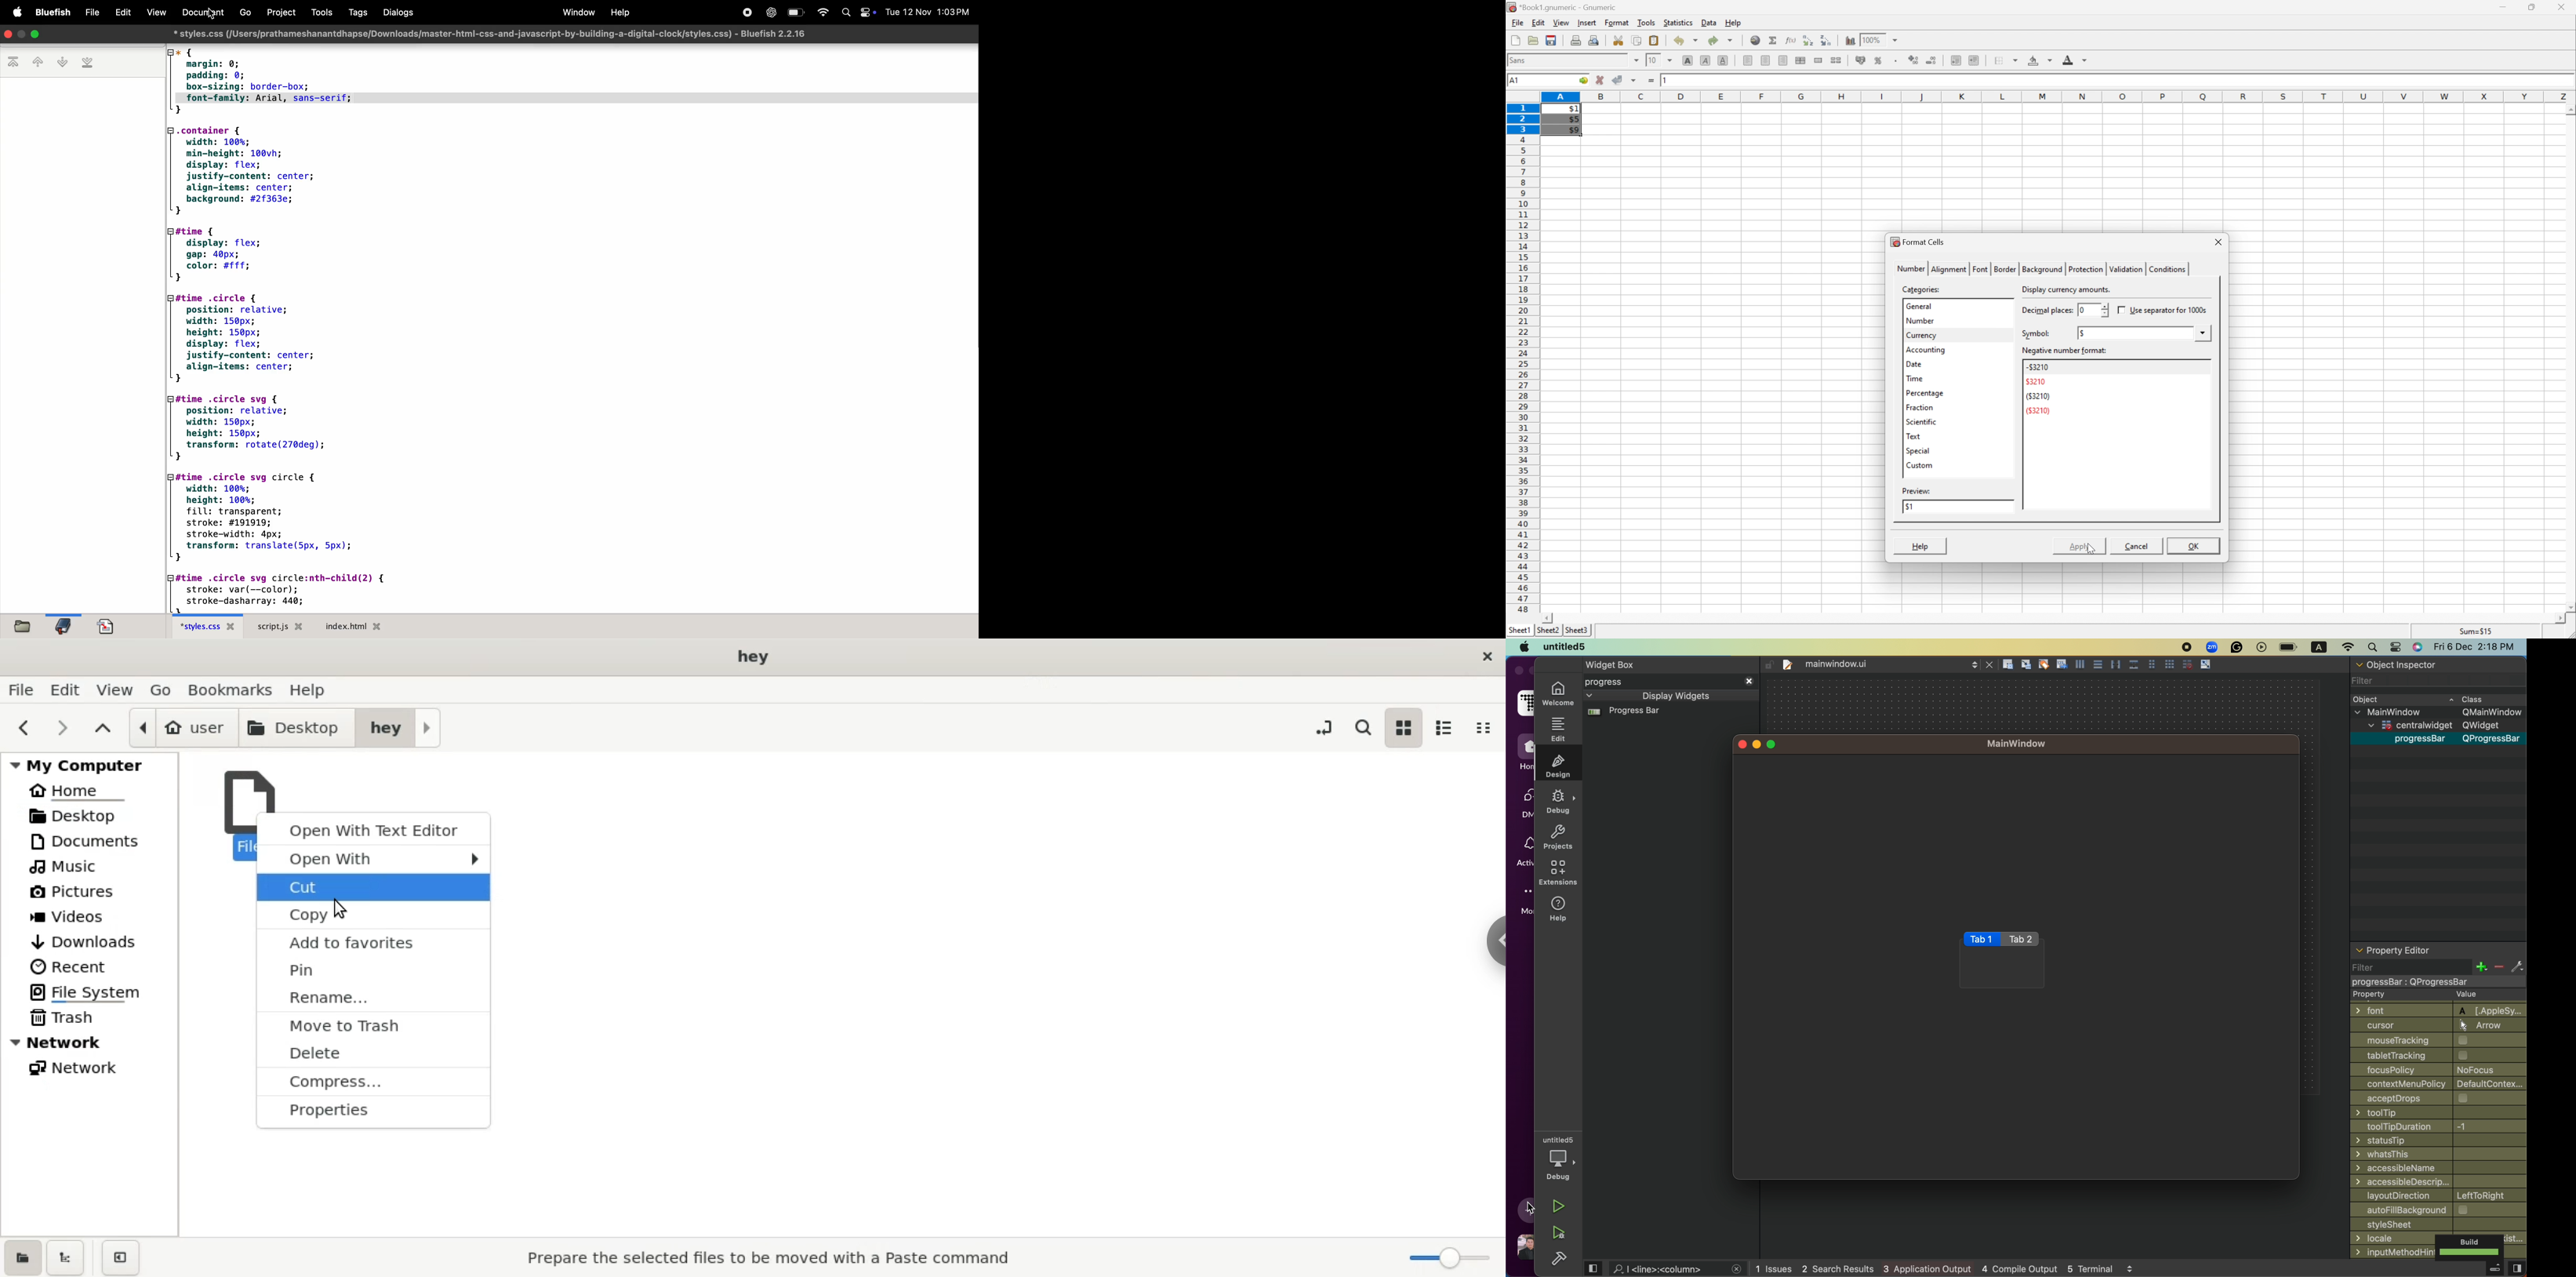 The image size is (2576, 1288). I want to click on format, so click(1618, 22).